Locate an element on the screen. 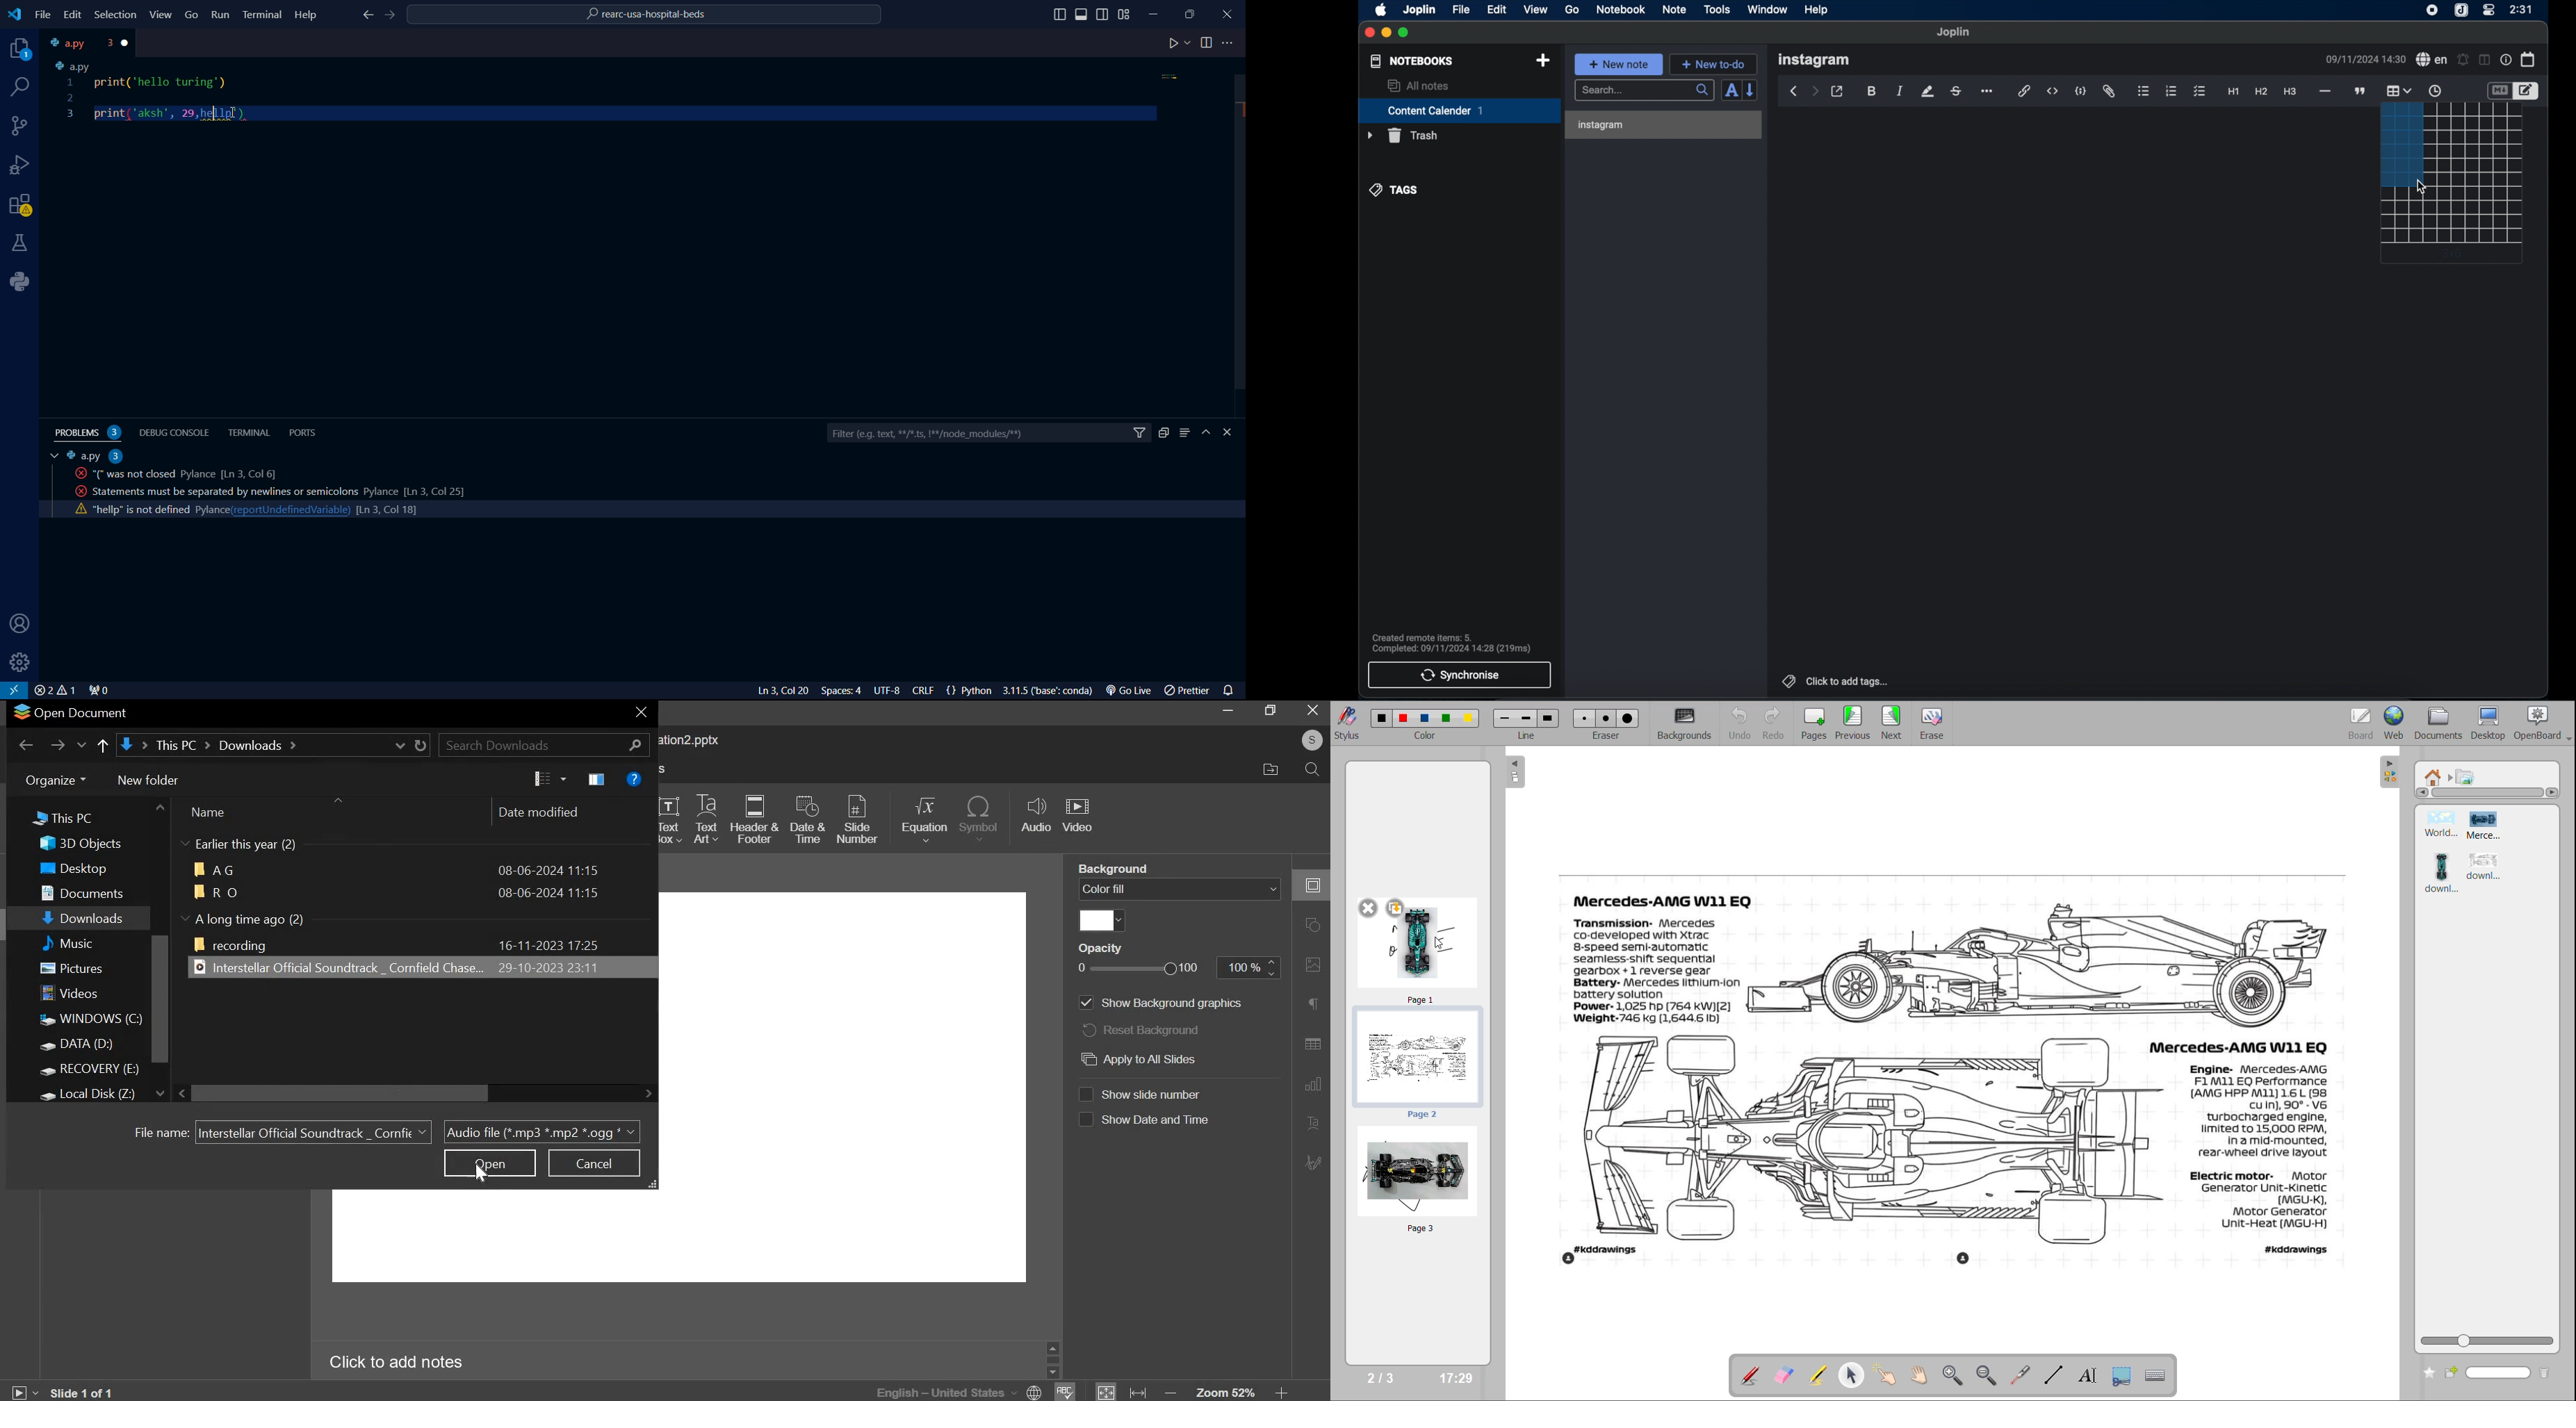 The image size is (2576, 1428). 09/11/2024 14:30(date and time) is located at coordinates (2366, 59).